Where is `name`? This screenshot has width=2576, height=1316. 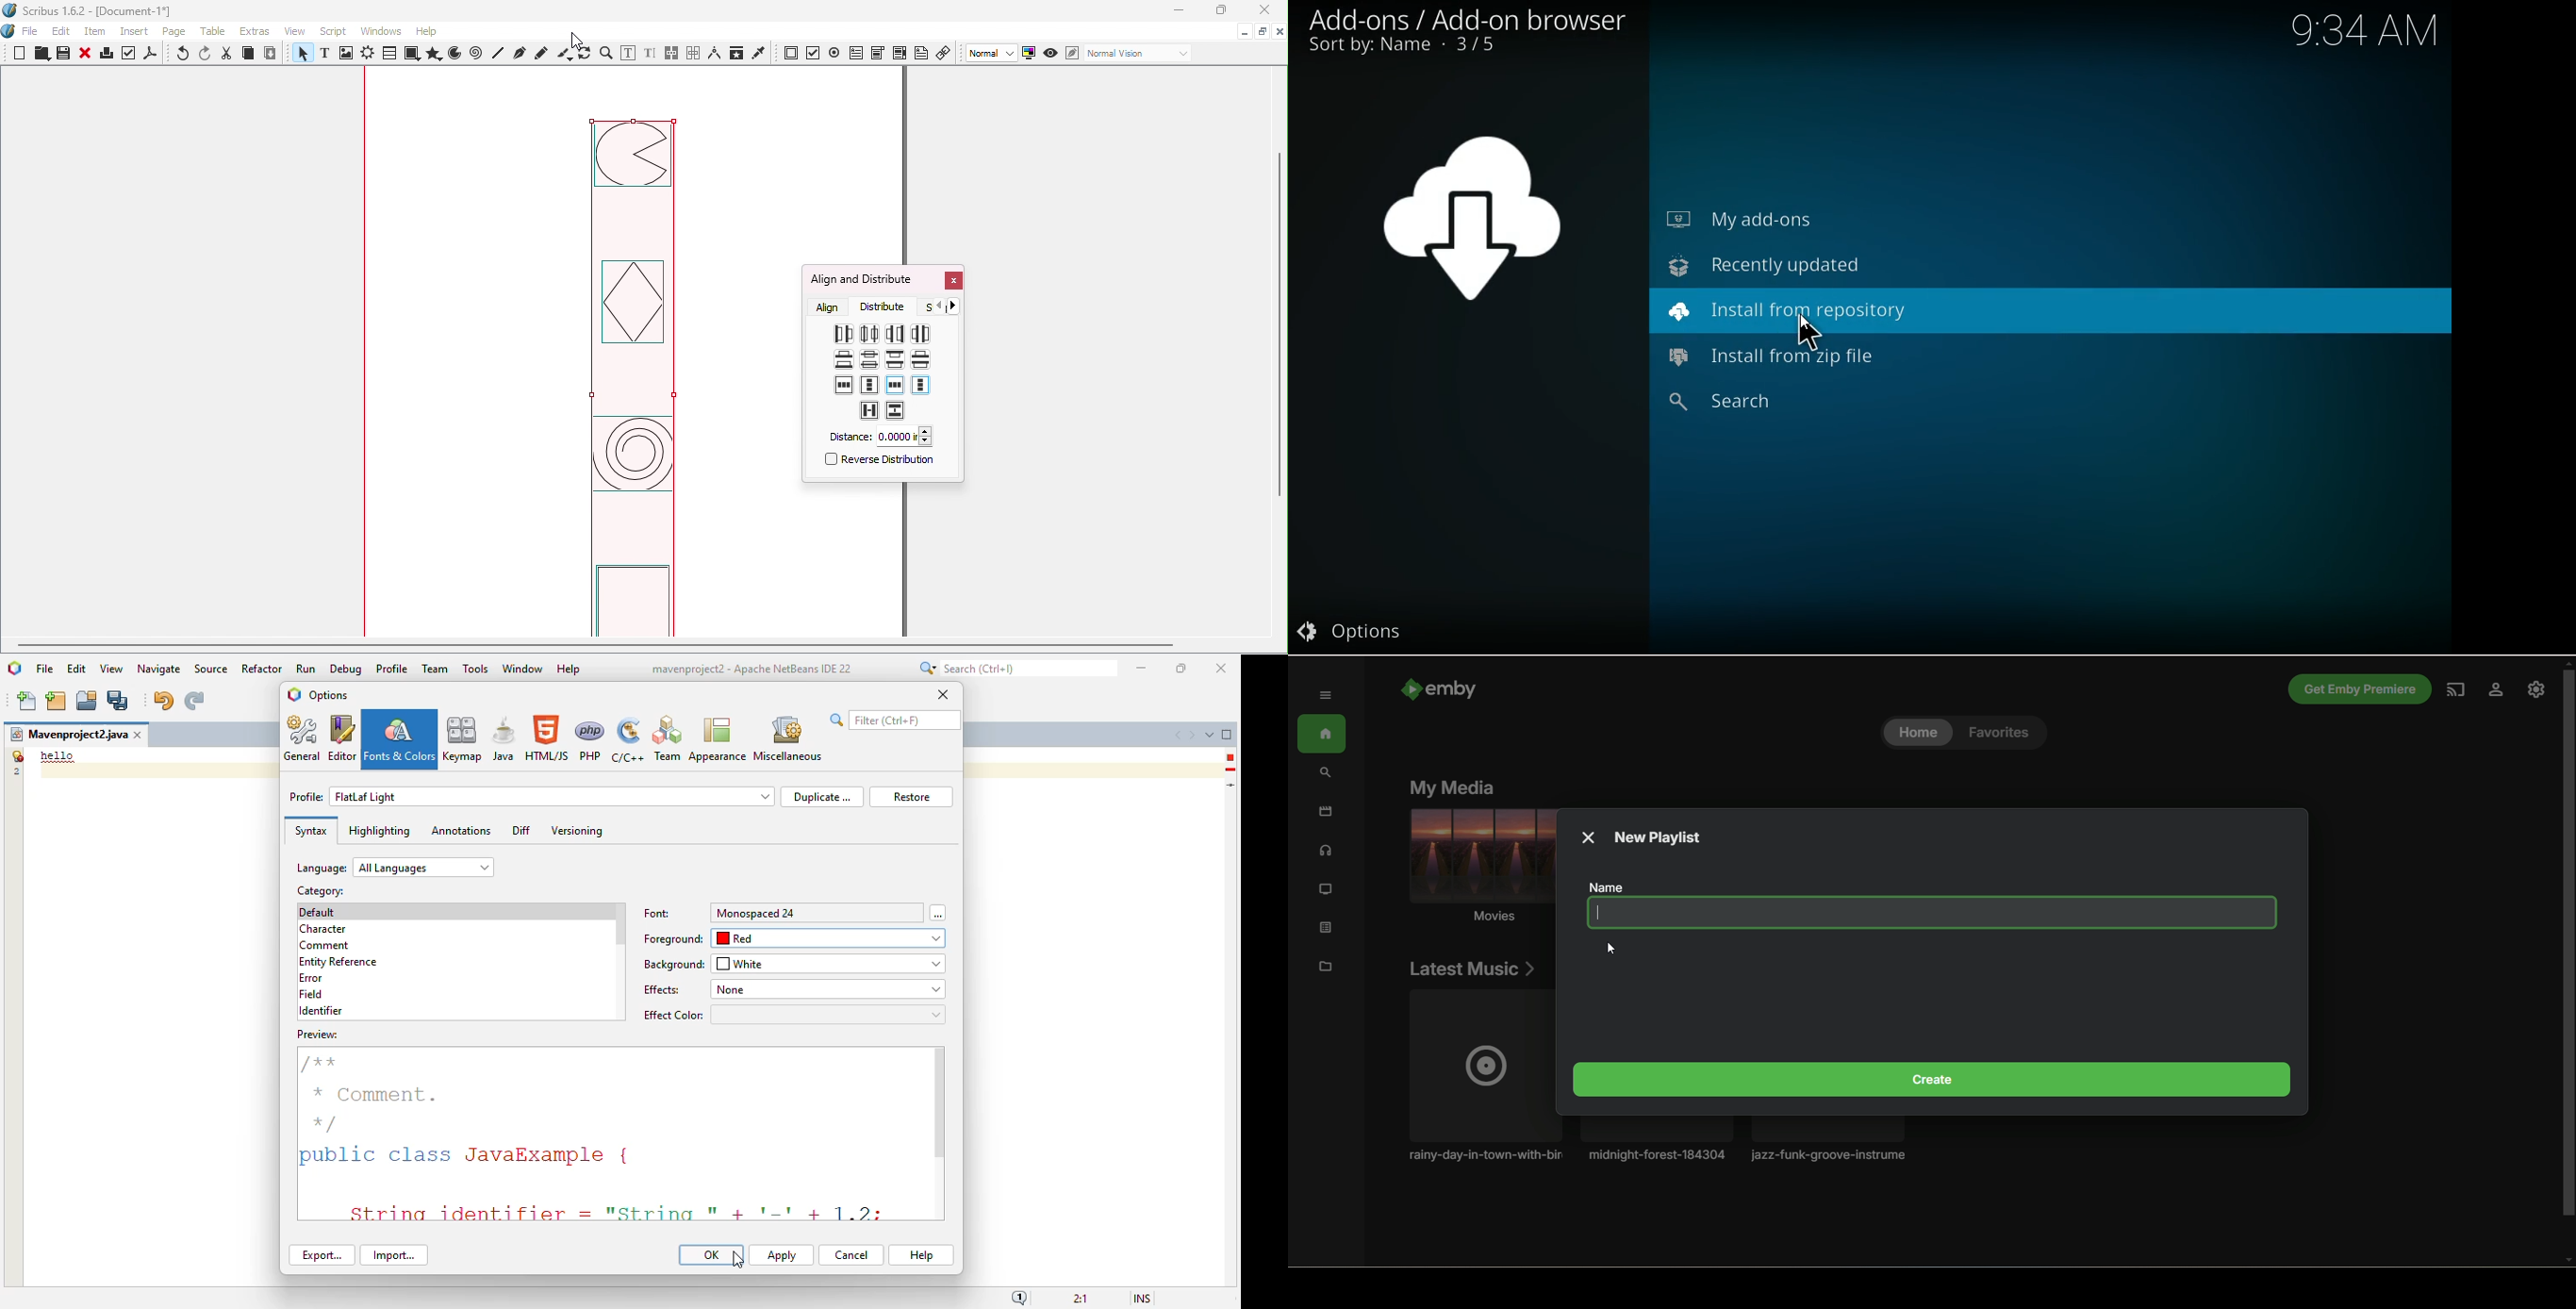
name is located at coordinates (1611, 887).